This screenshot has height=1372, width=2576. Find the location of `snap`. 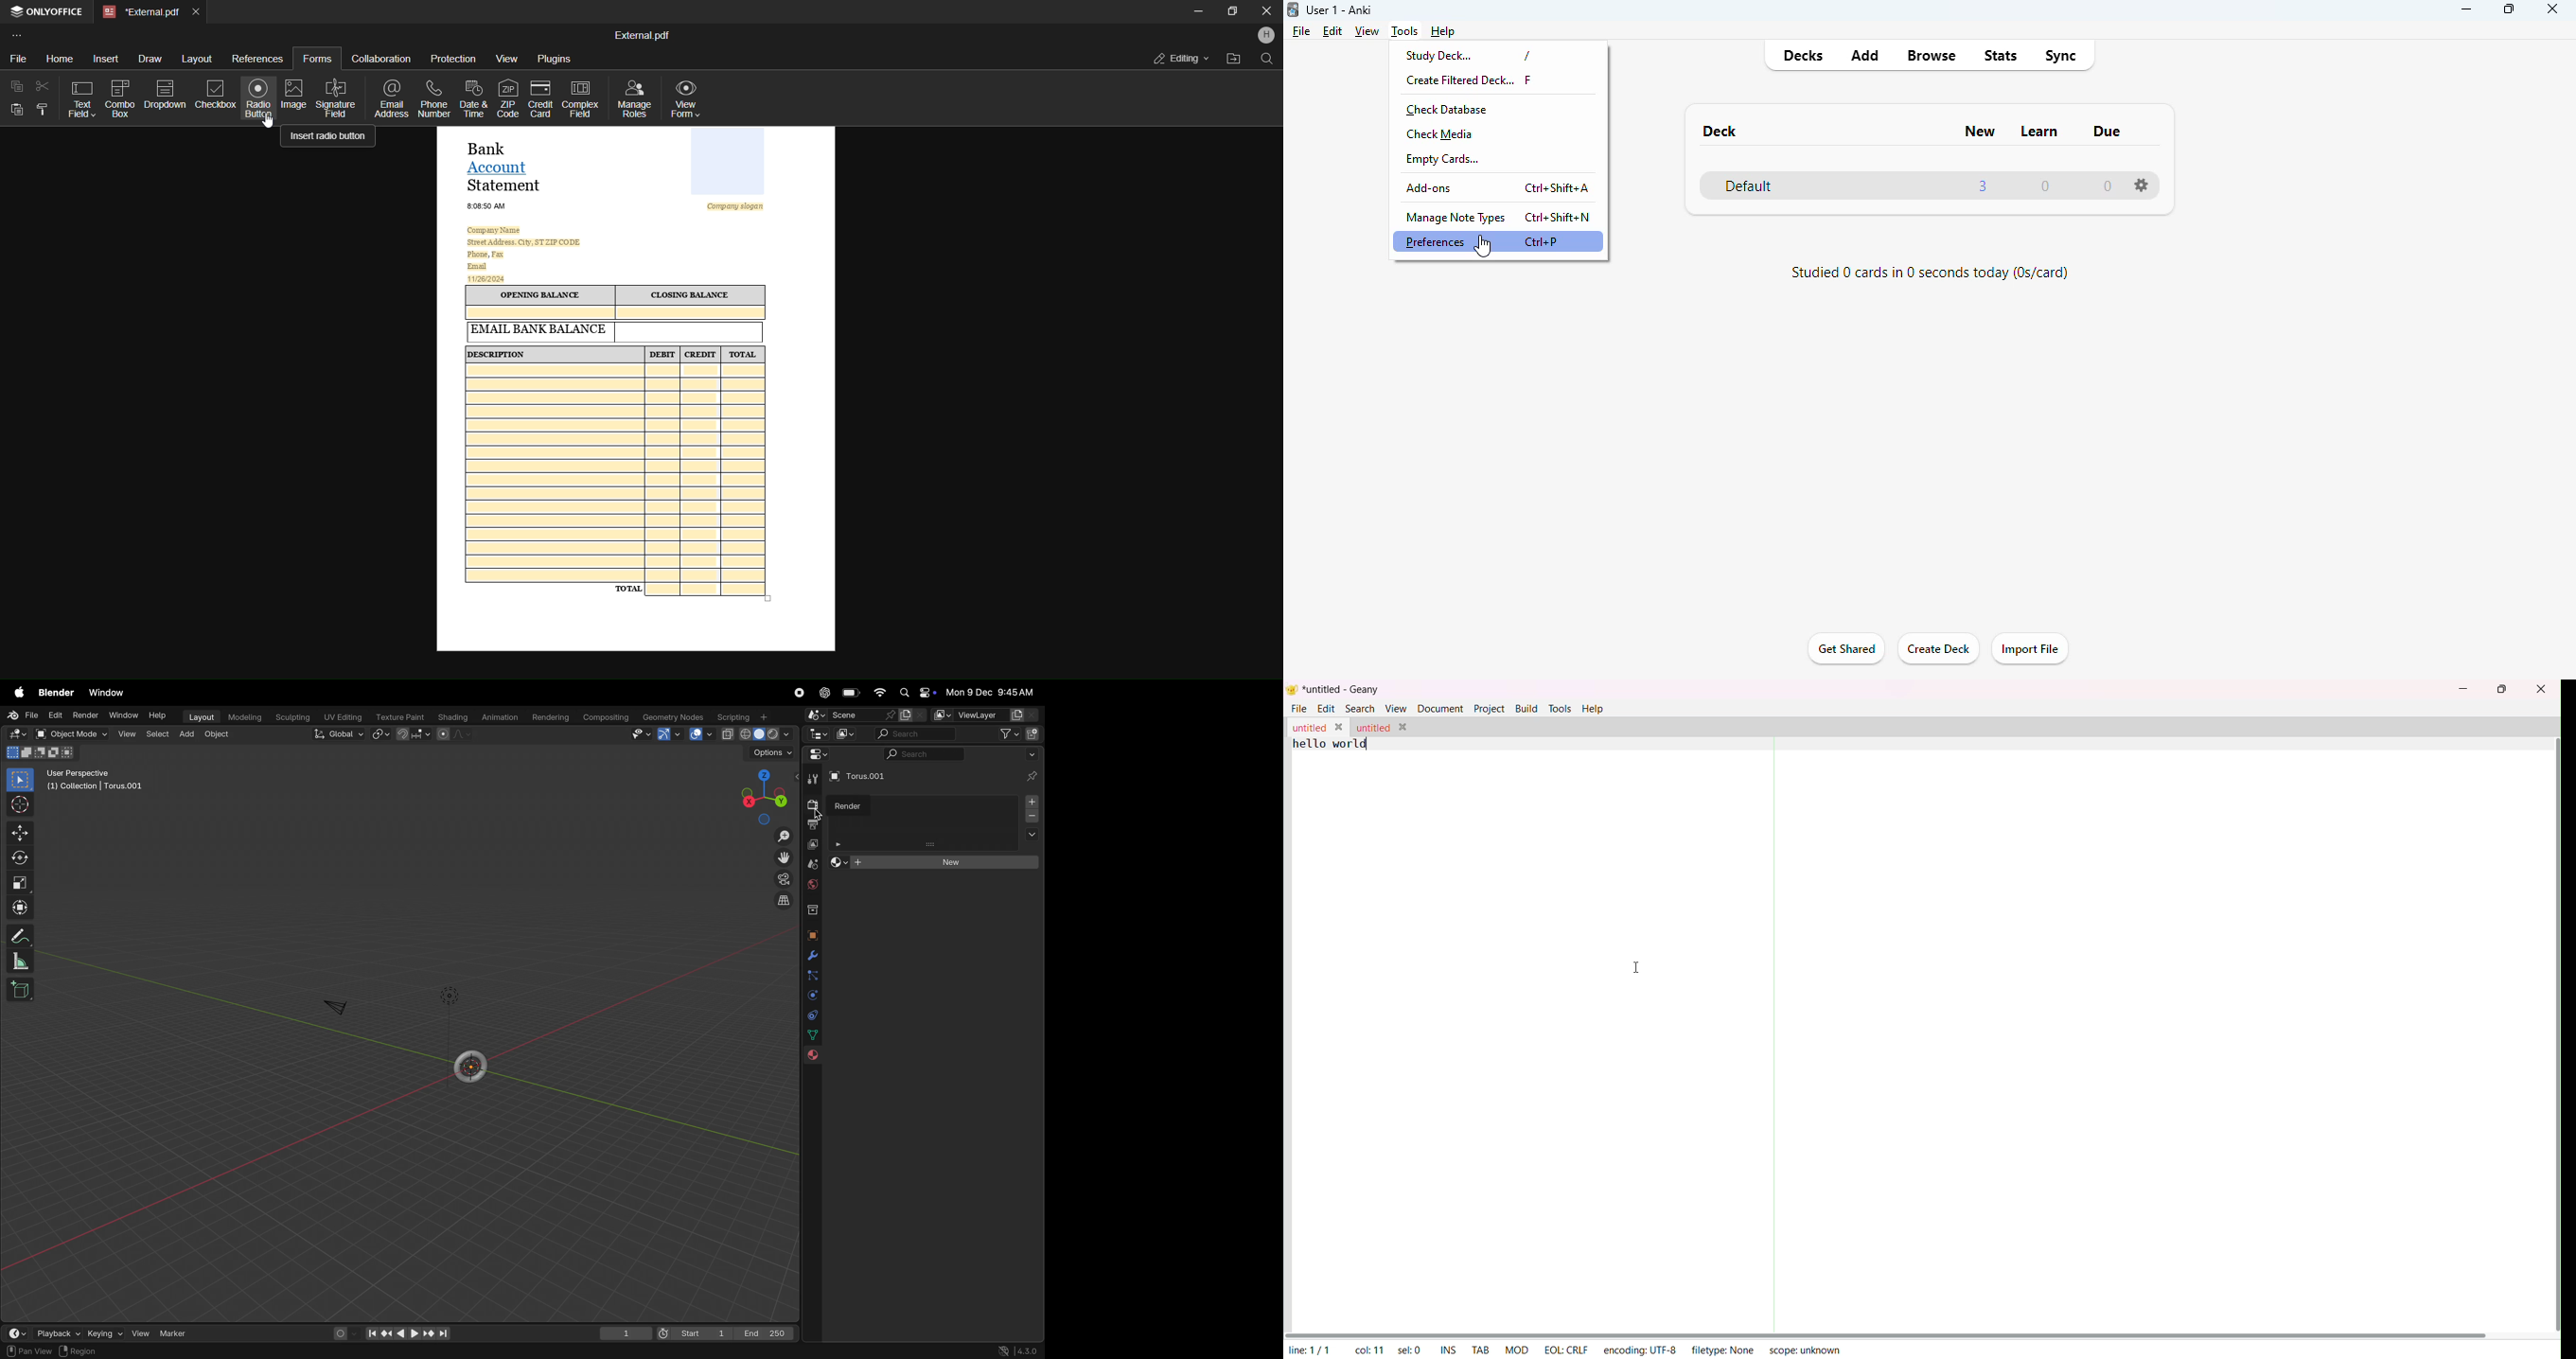

snap is located at coordinates (413, 735).